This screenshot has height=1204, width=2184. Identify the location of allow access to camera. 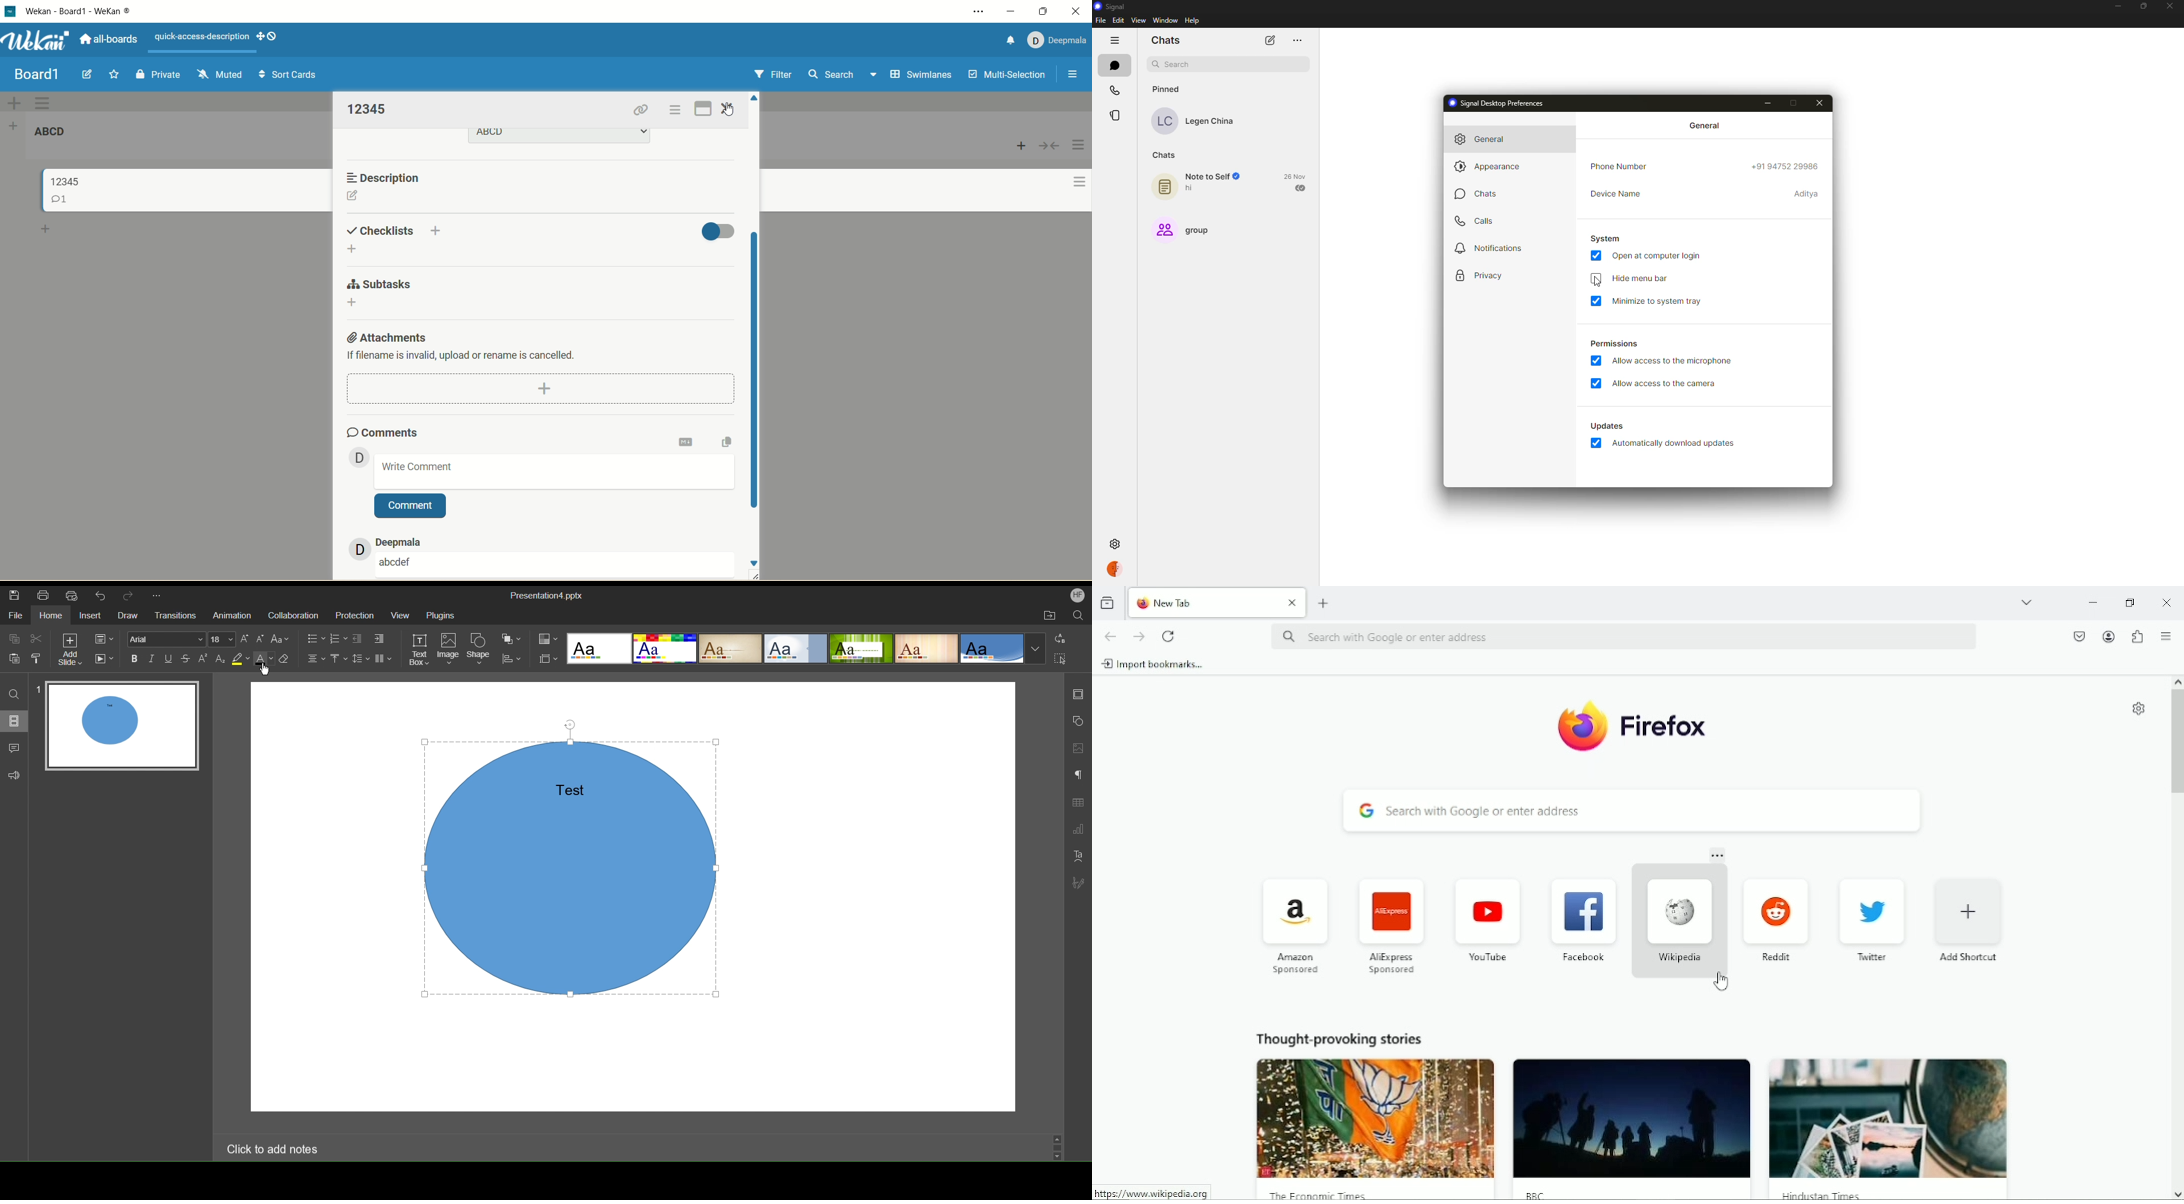
(1666, 385).